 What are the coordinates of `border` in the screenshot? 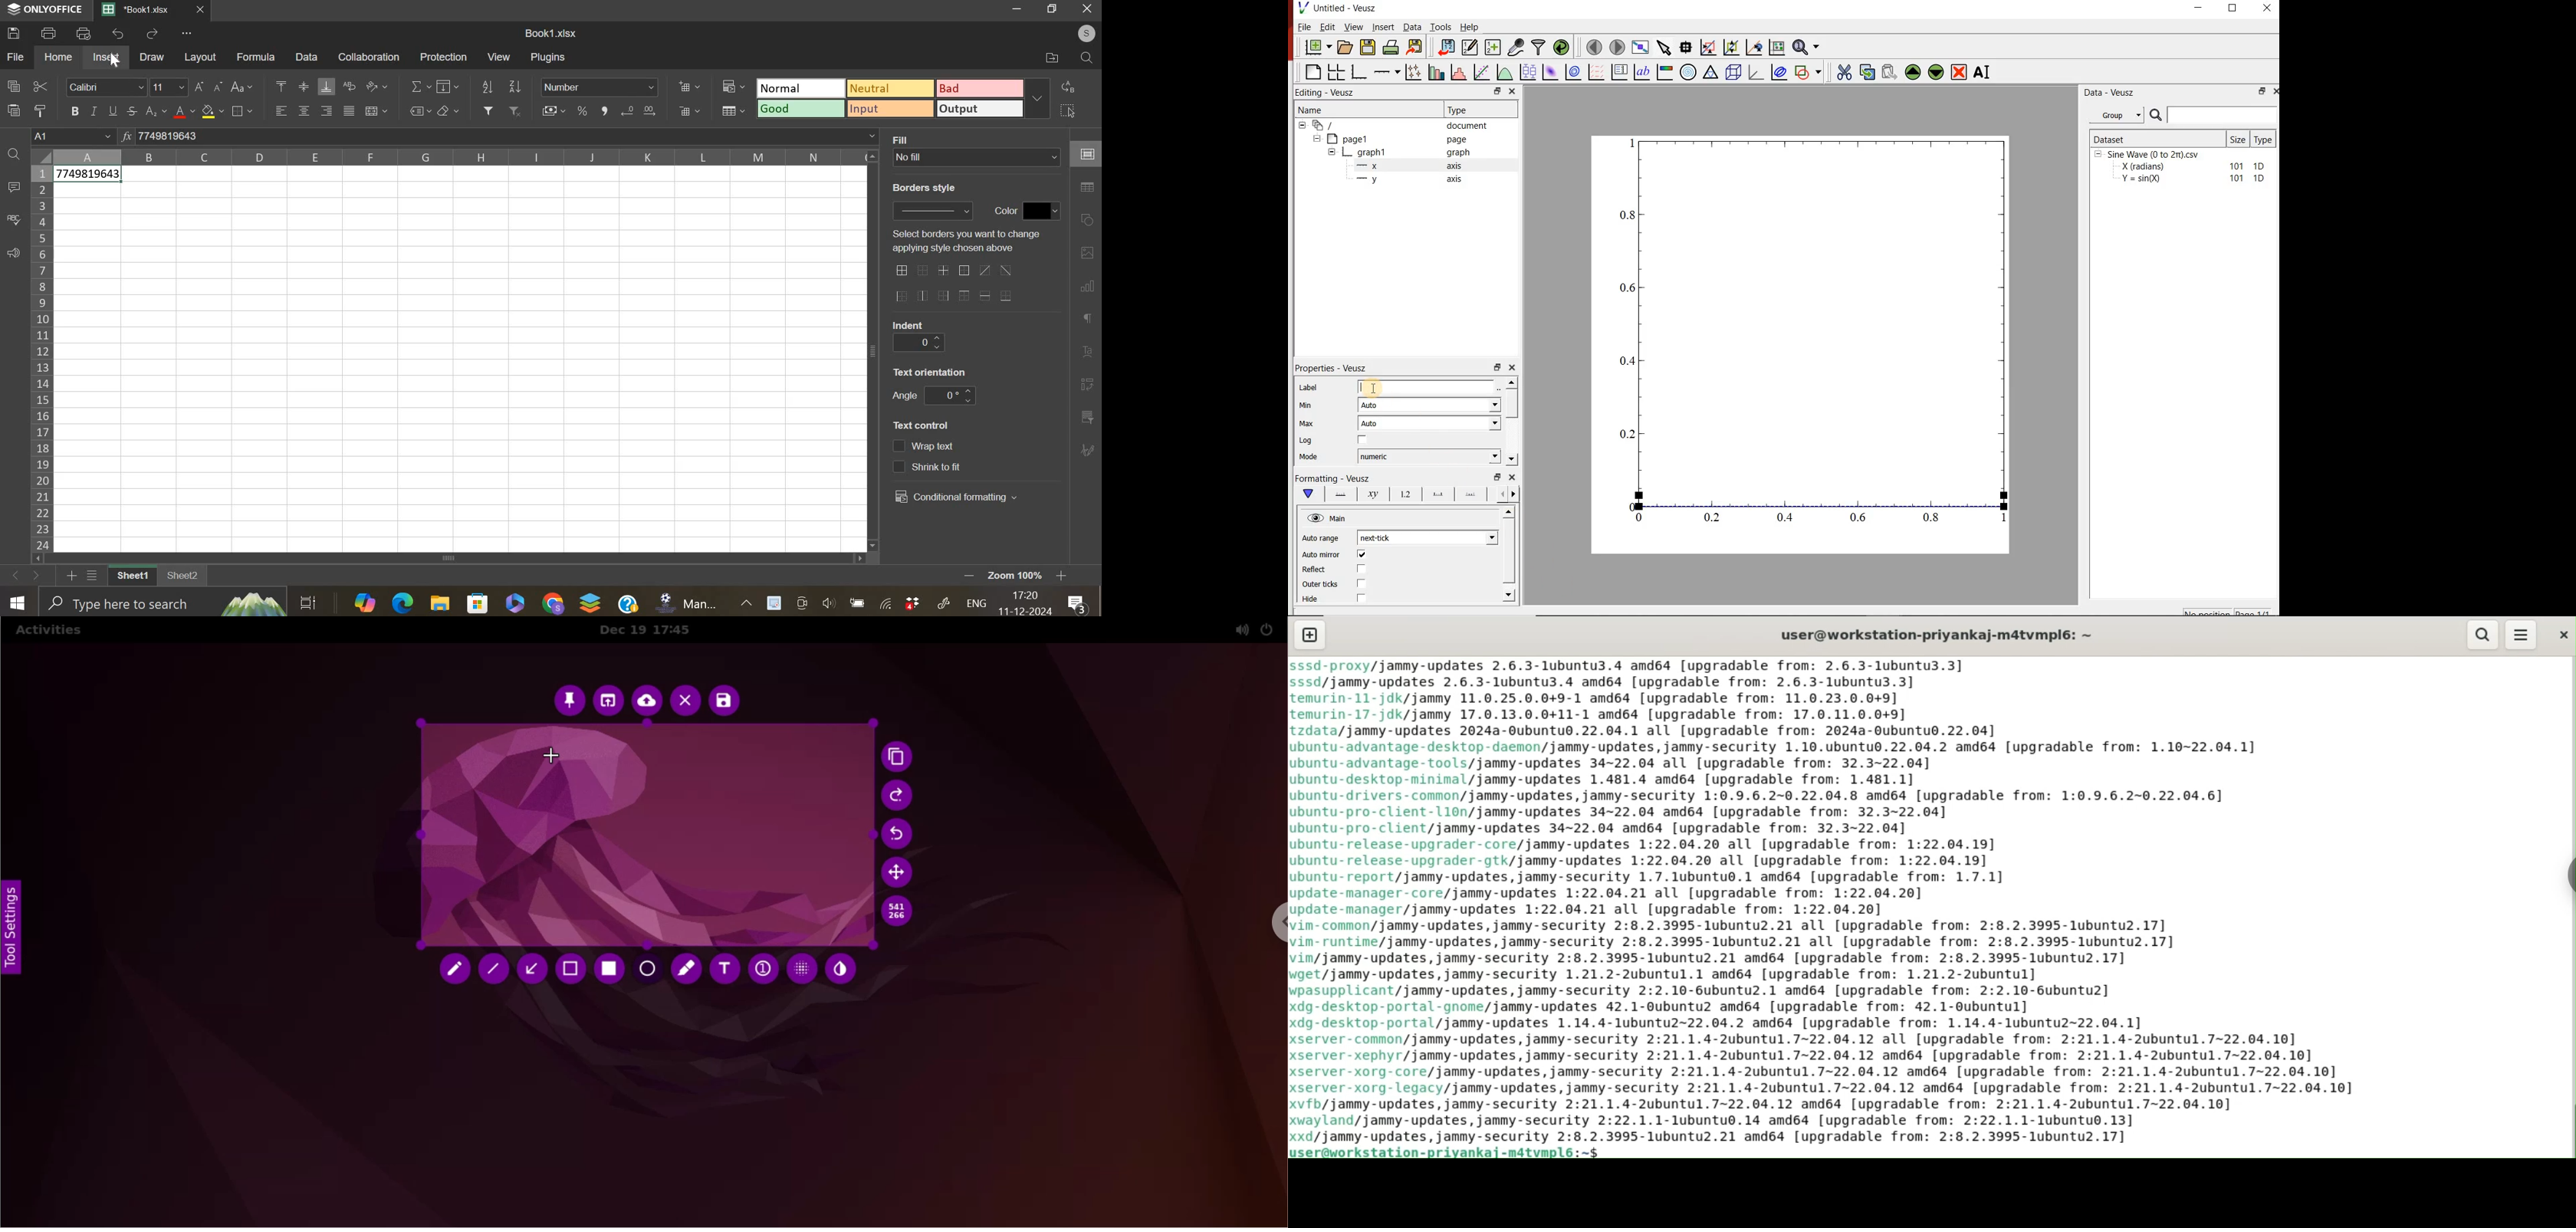 It's located at (241, 113).